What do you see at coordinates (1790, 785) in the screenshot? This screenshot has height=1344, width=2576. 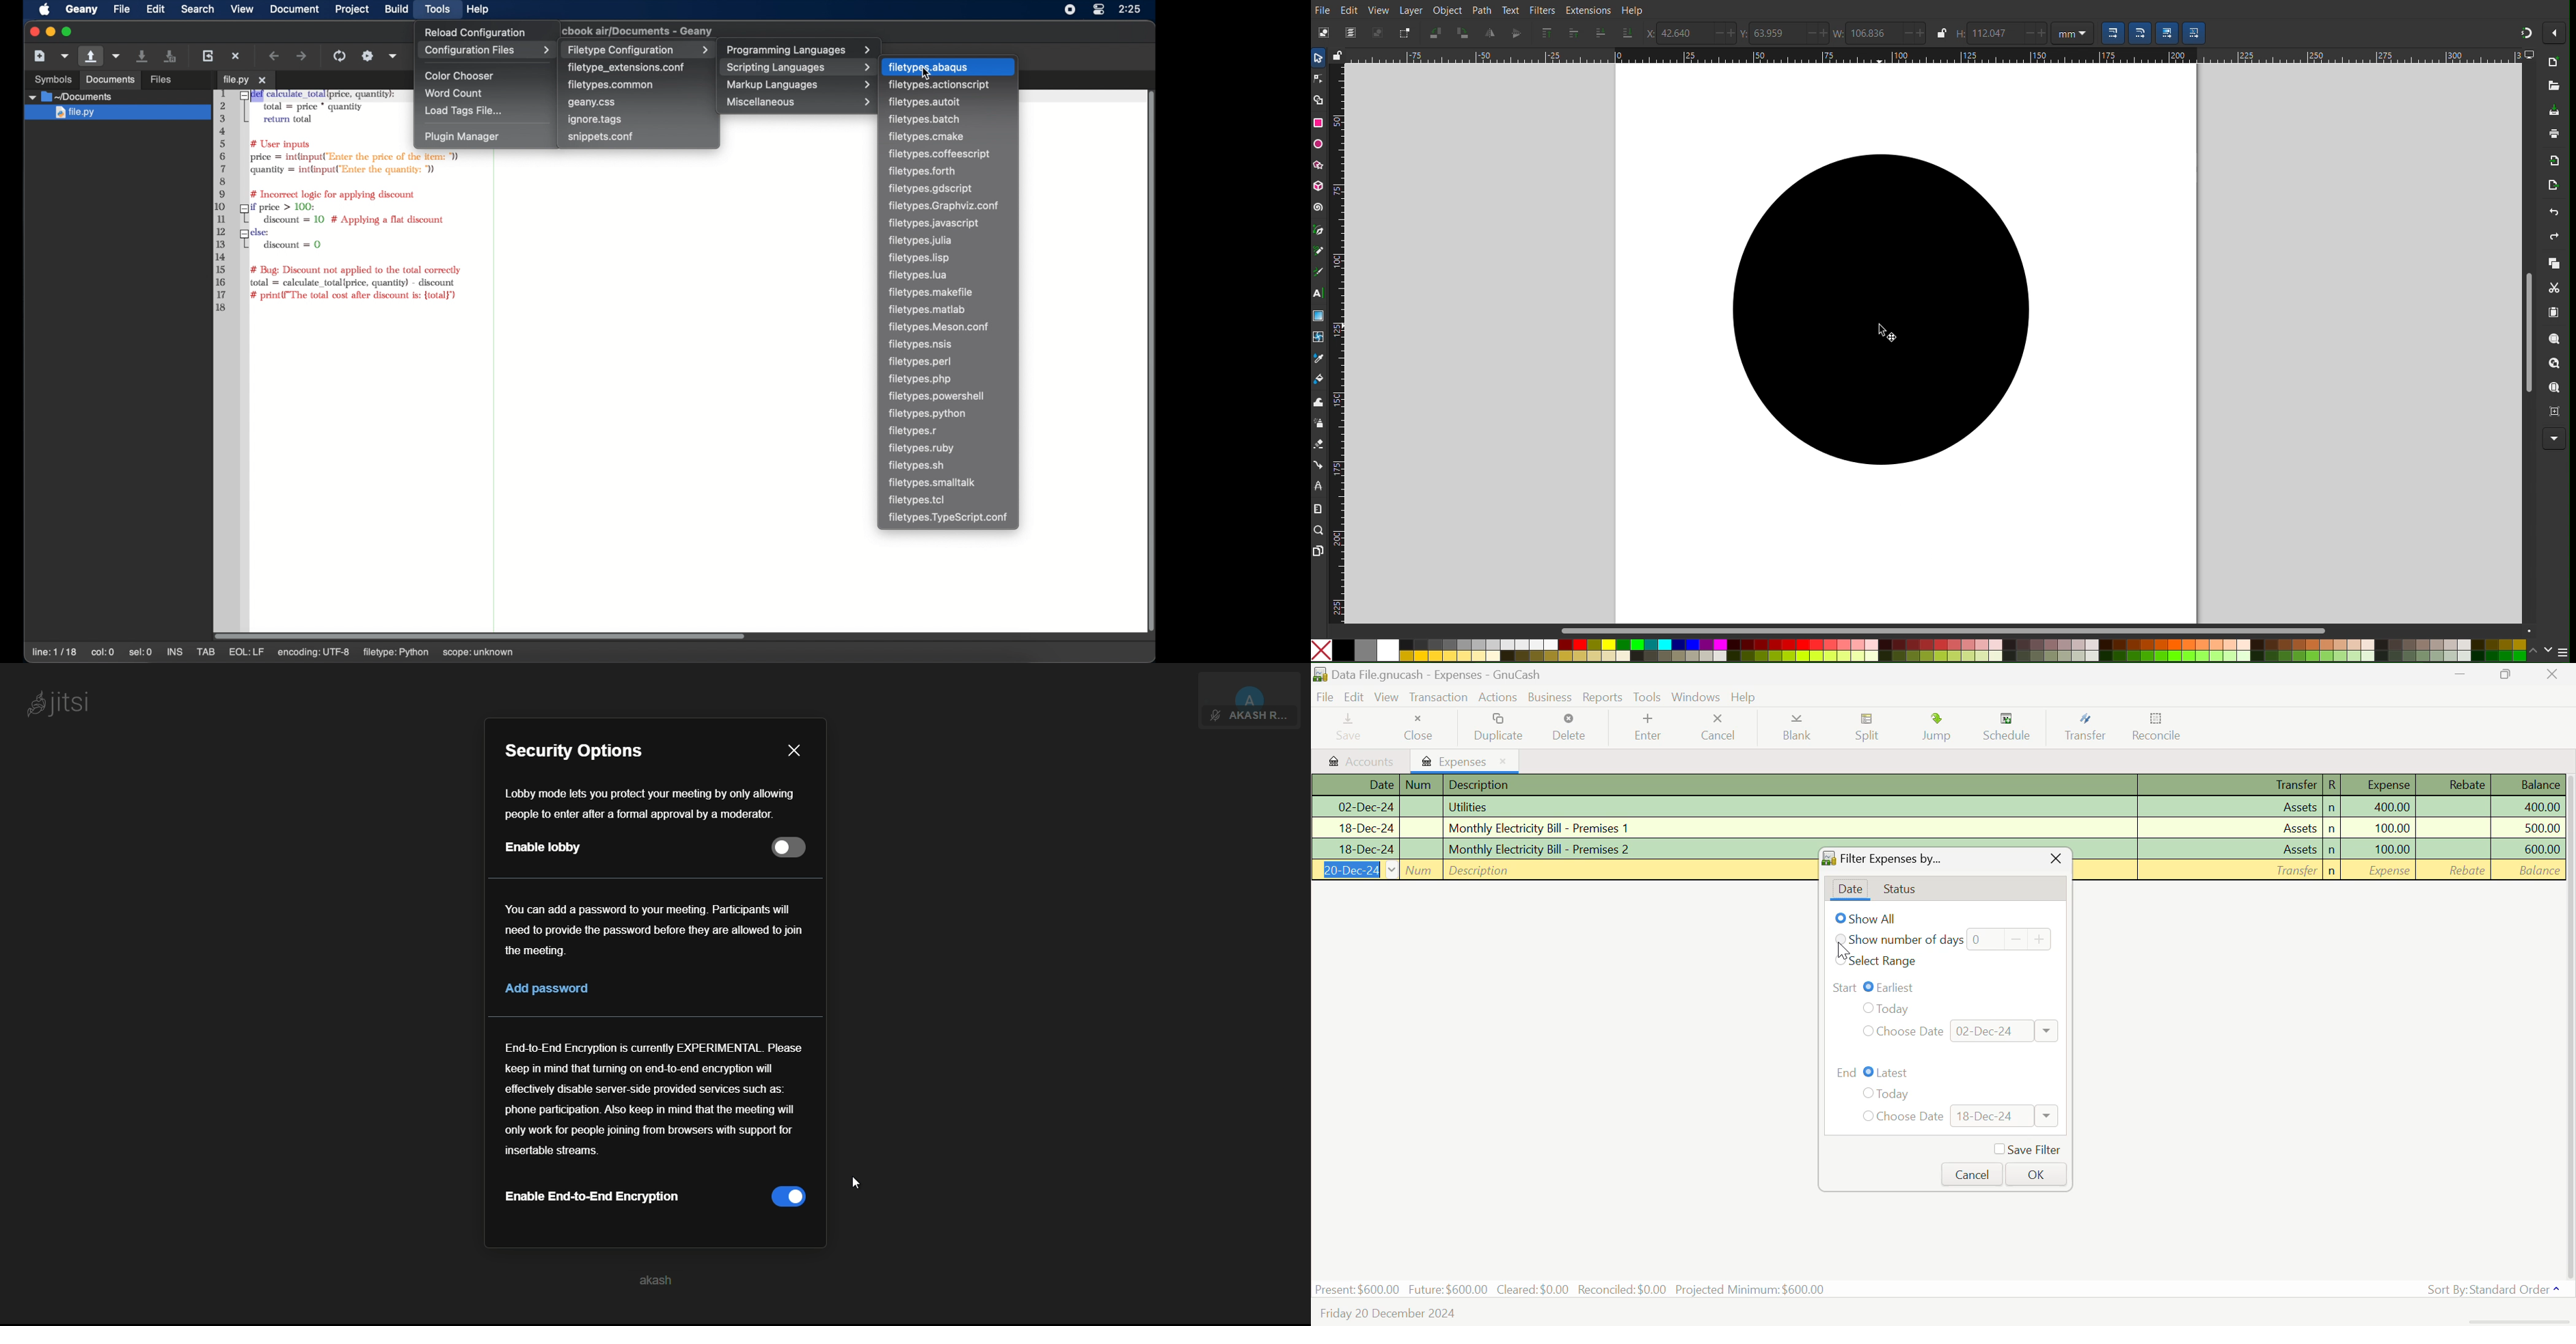 I see `Description` at bounding box center [1790, 785].